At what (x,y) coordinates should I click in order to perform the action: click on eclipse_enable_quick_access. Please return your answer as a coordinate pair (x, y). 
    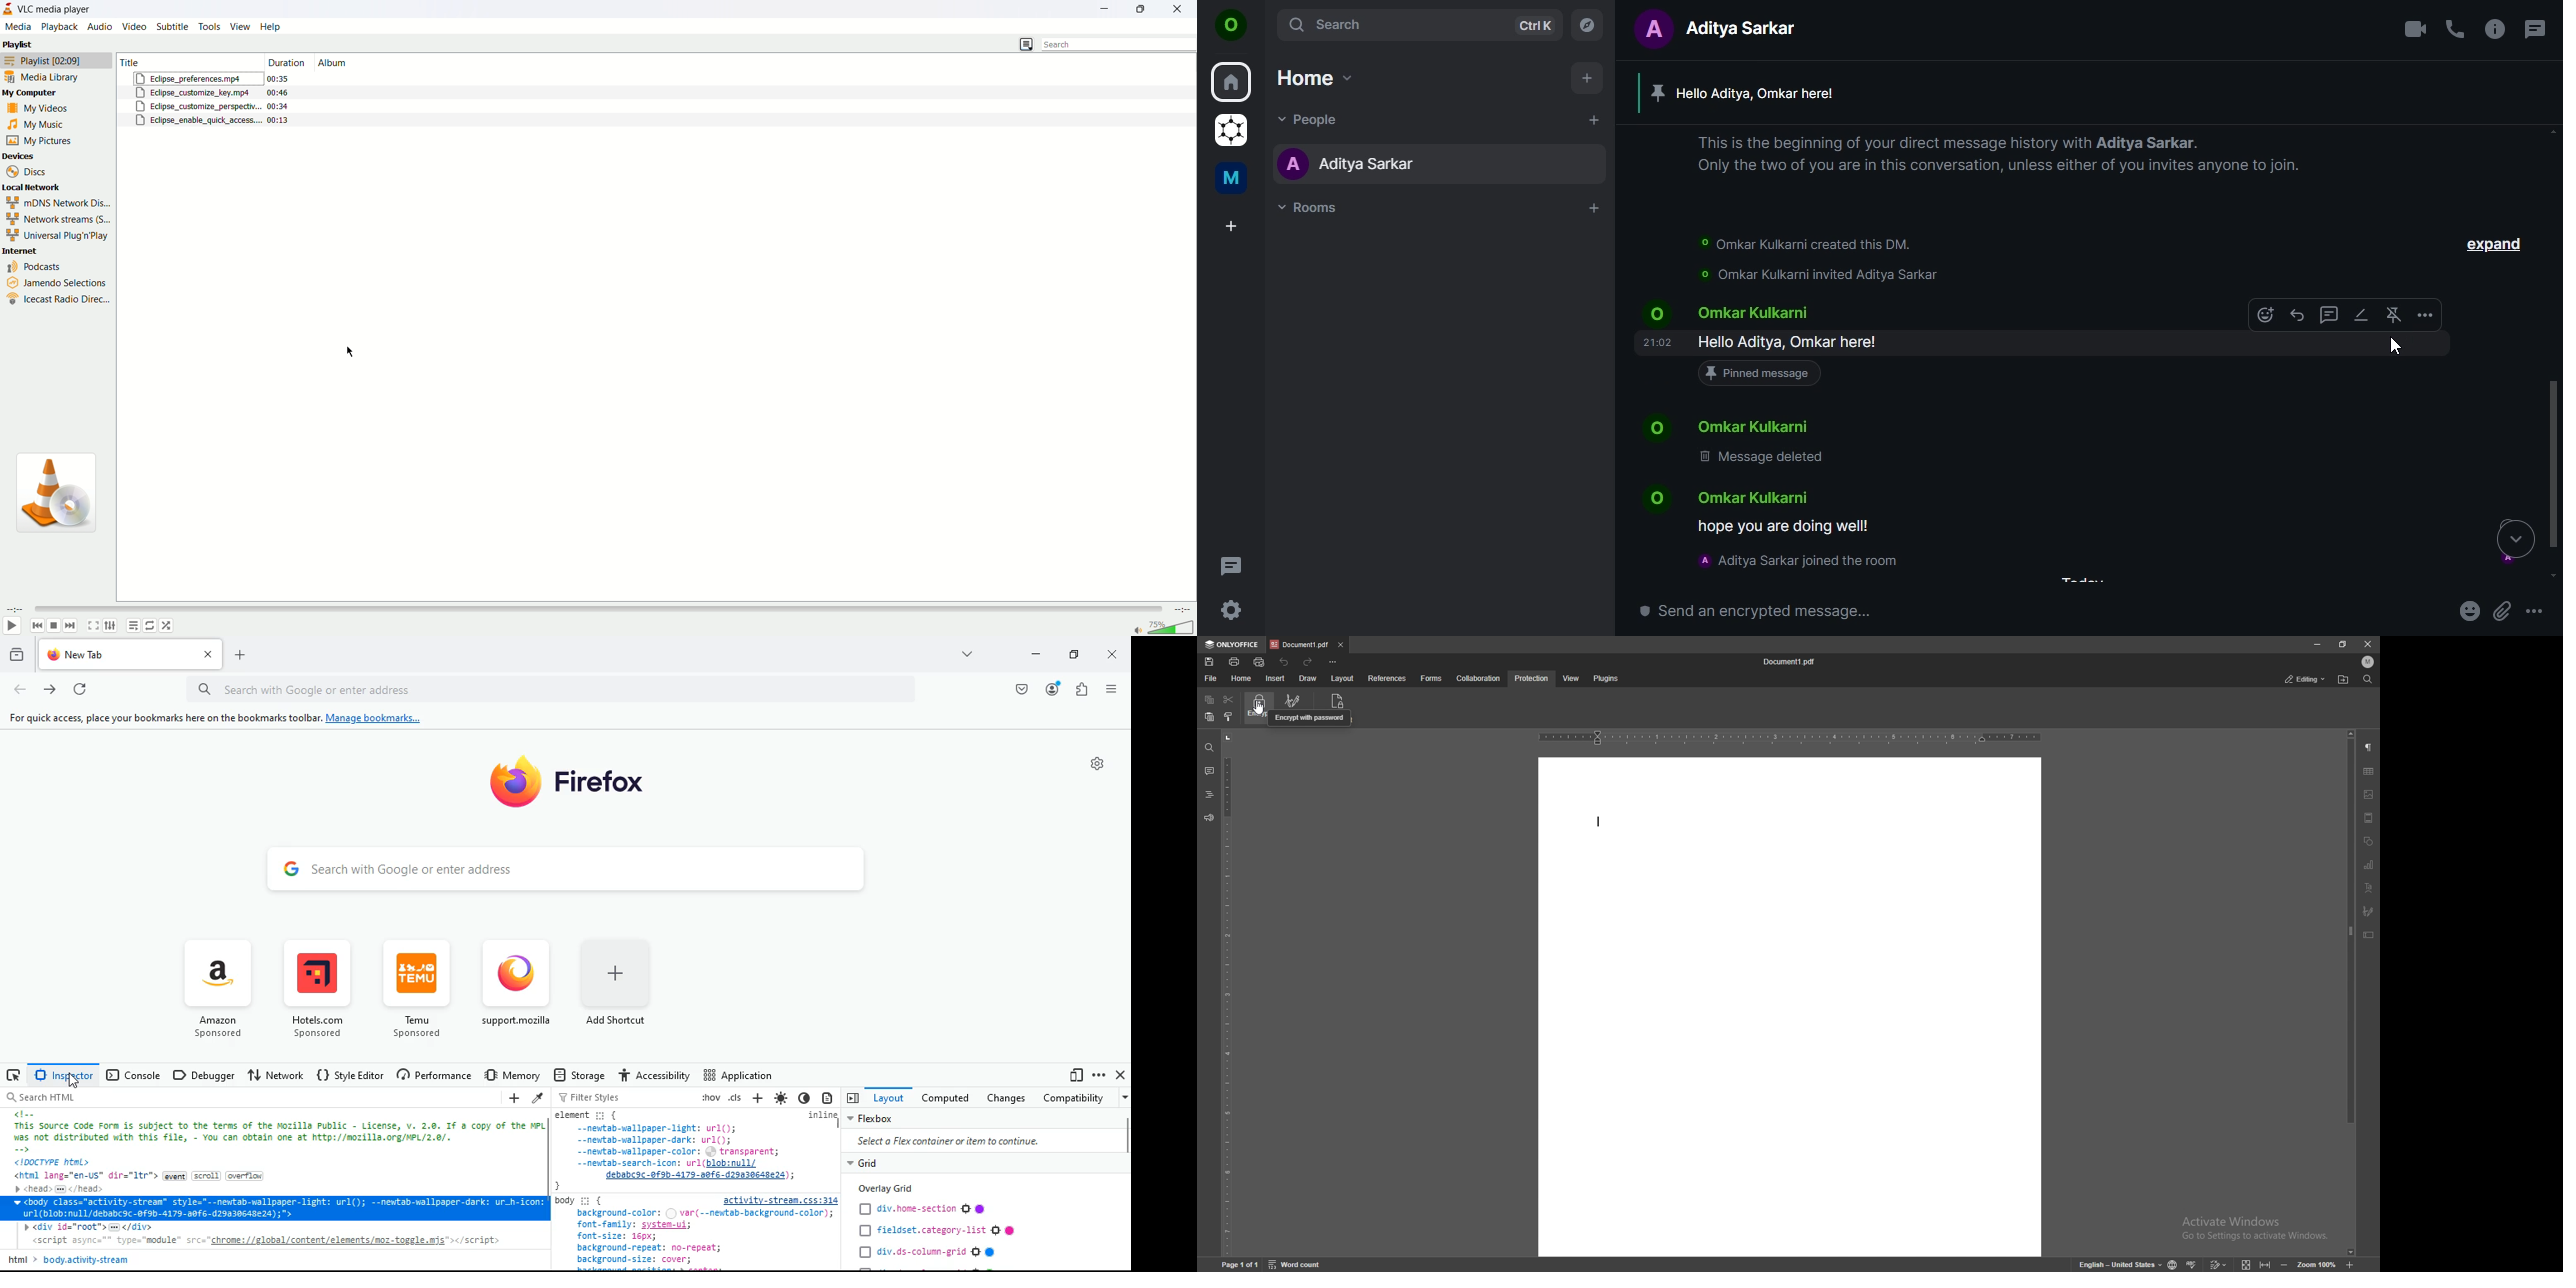
    Looking at the image, I should click on (196, 120).